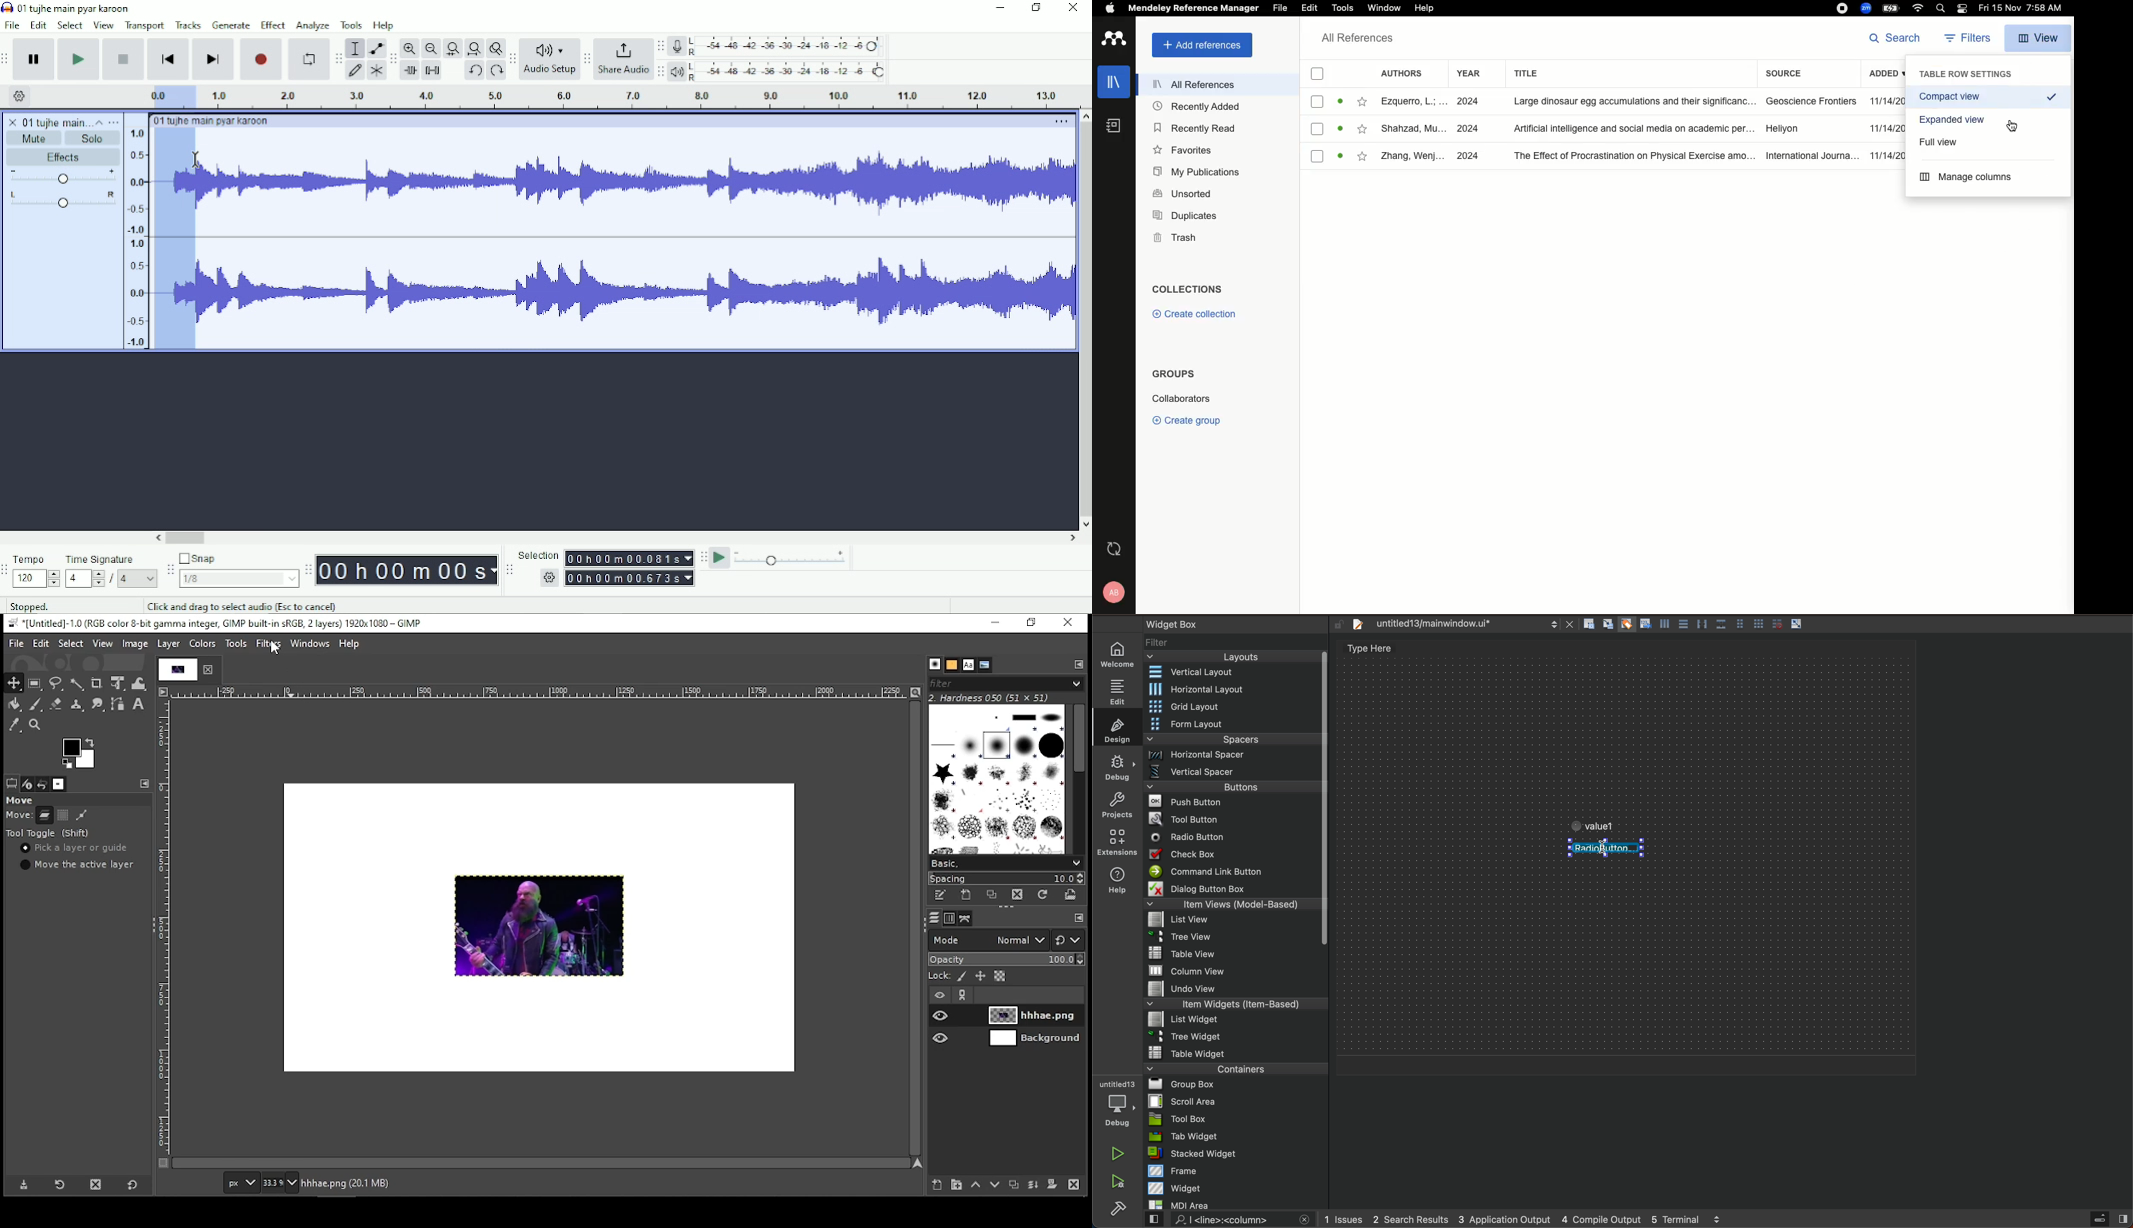  I want to click on lock size and position, so click(982, 975).